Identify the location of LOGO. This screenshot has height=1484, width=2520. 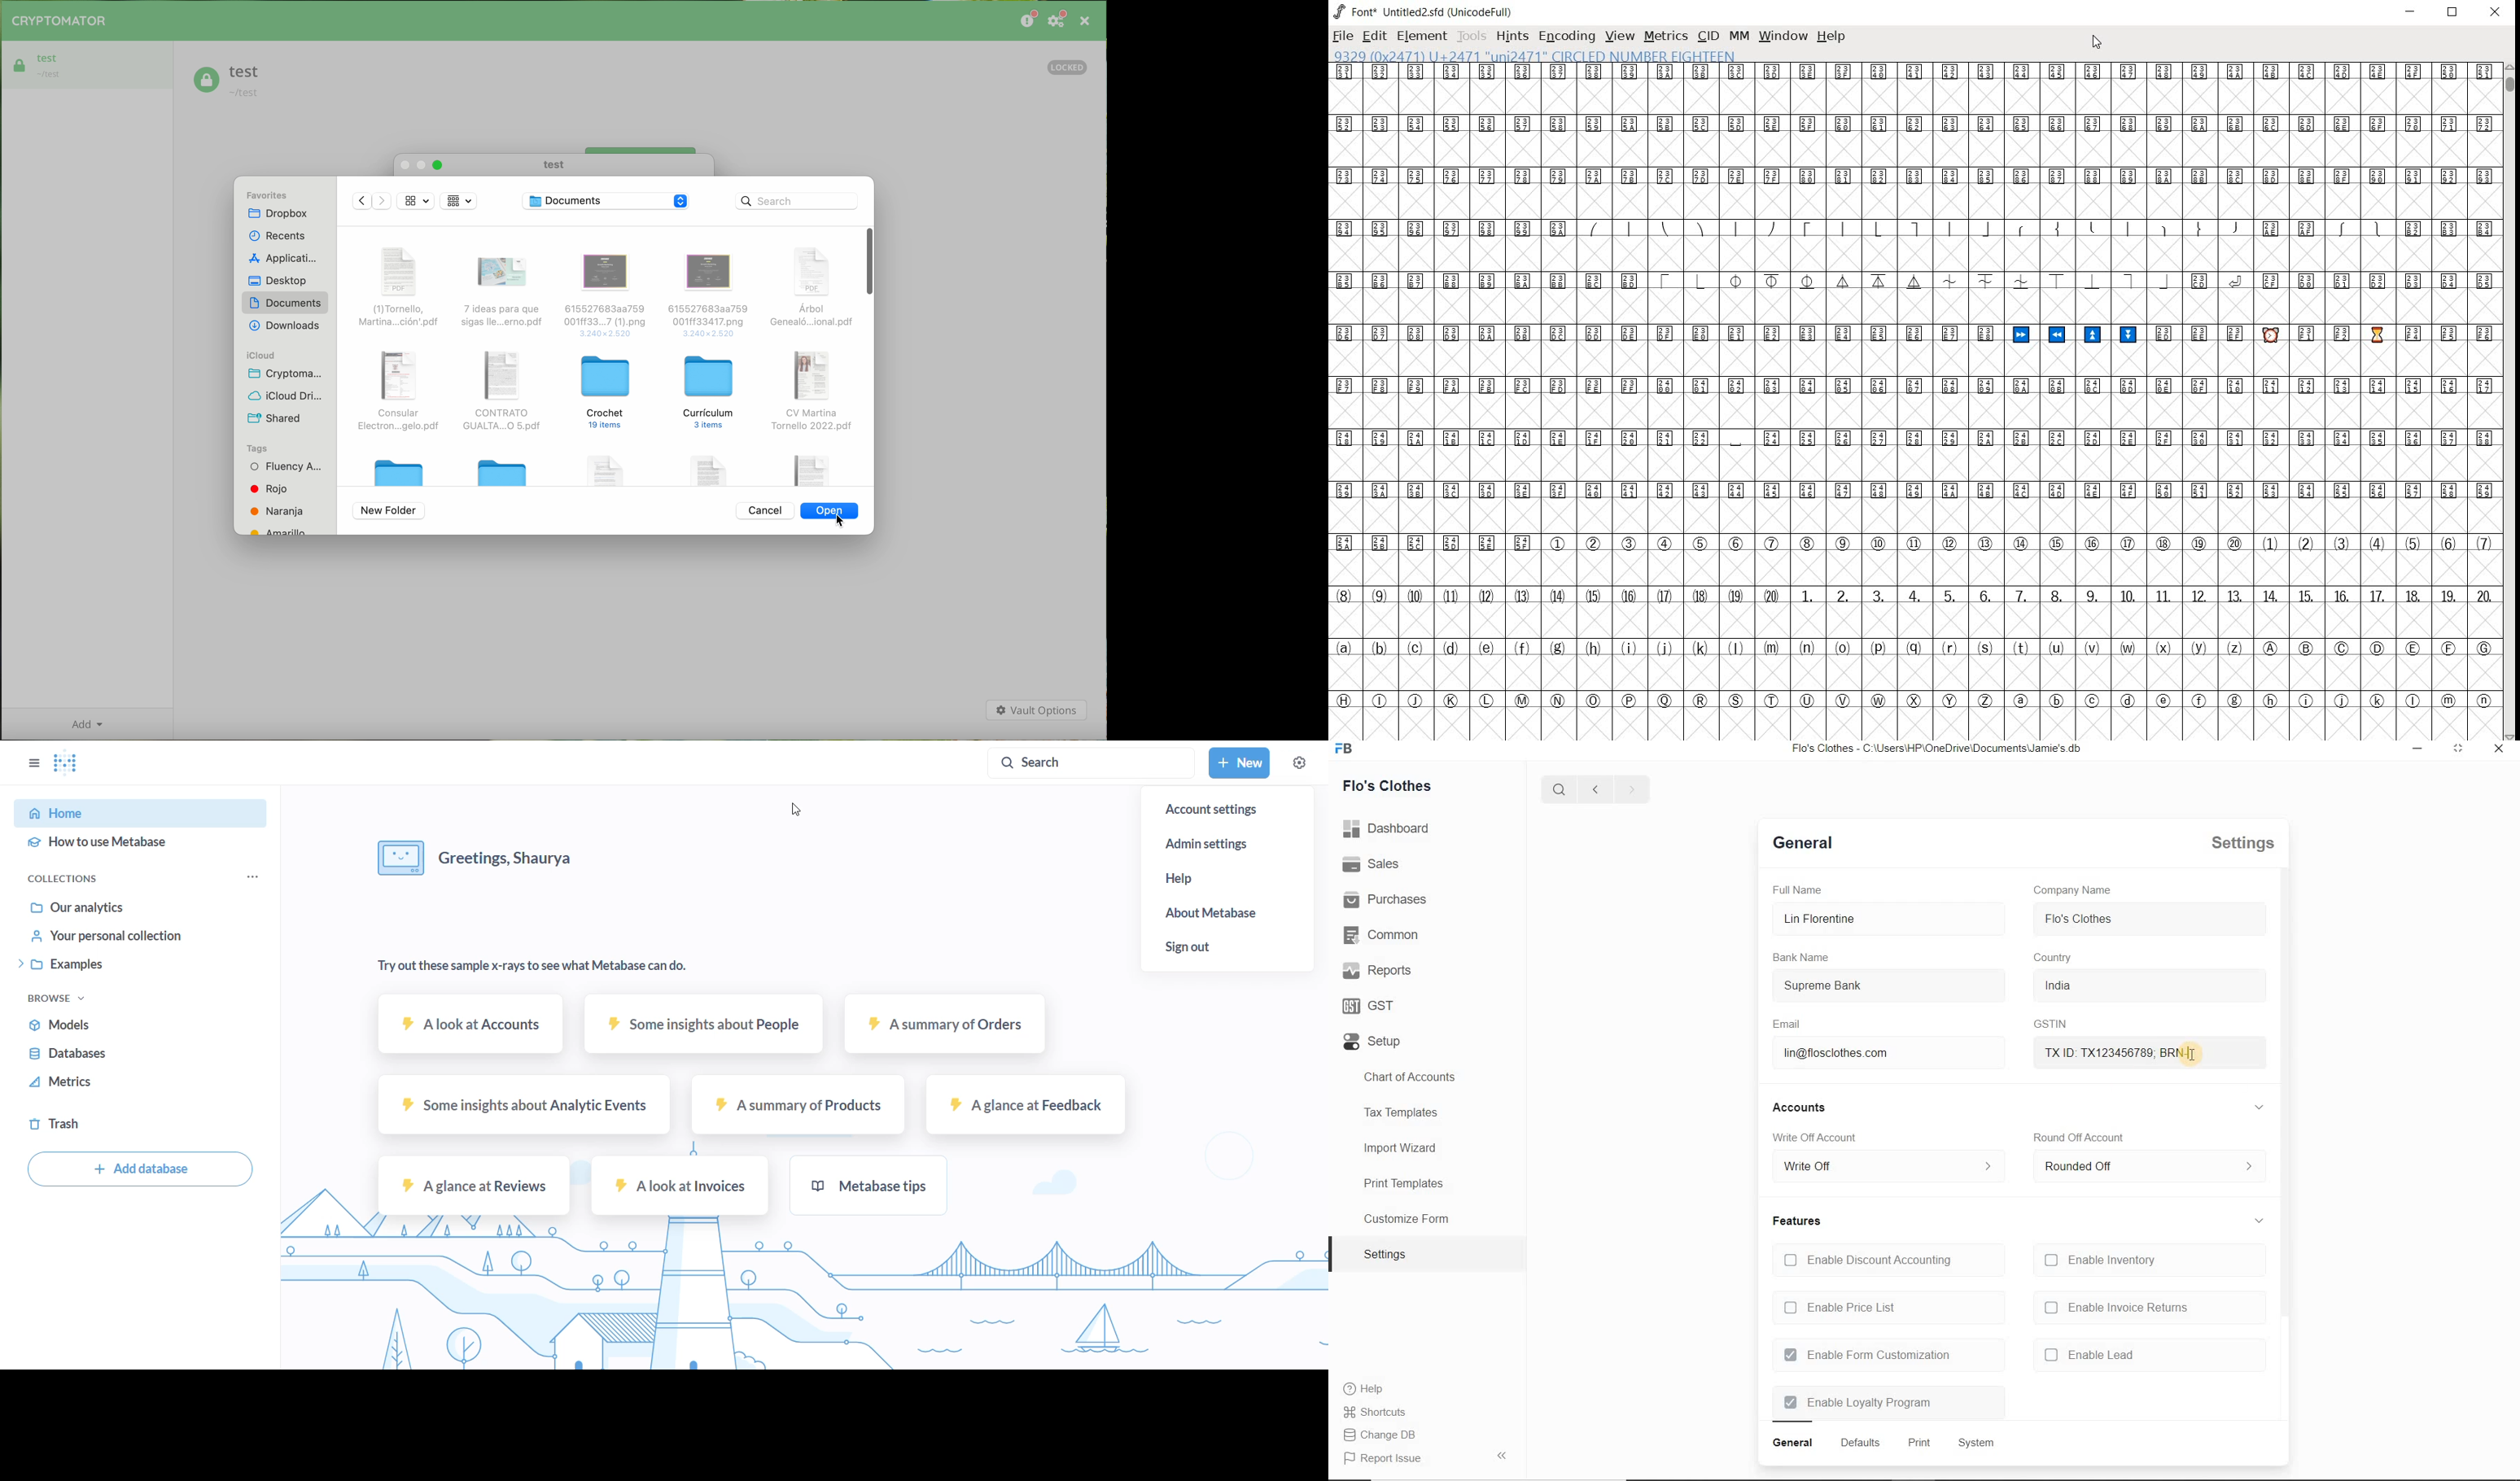
(77, 765).